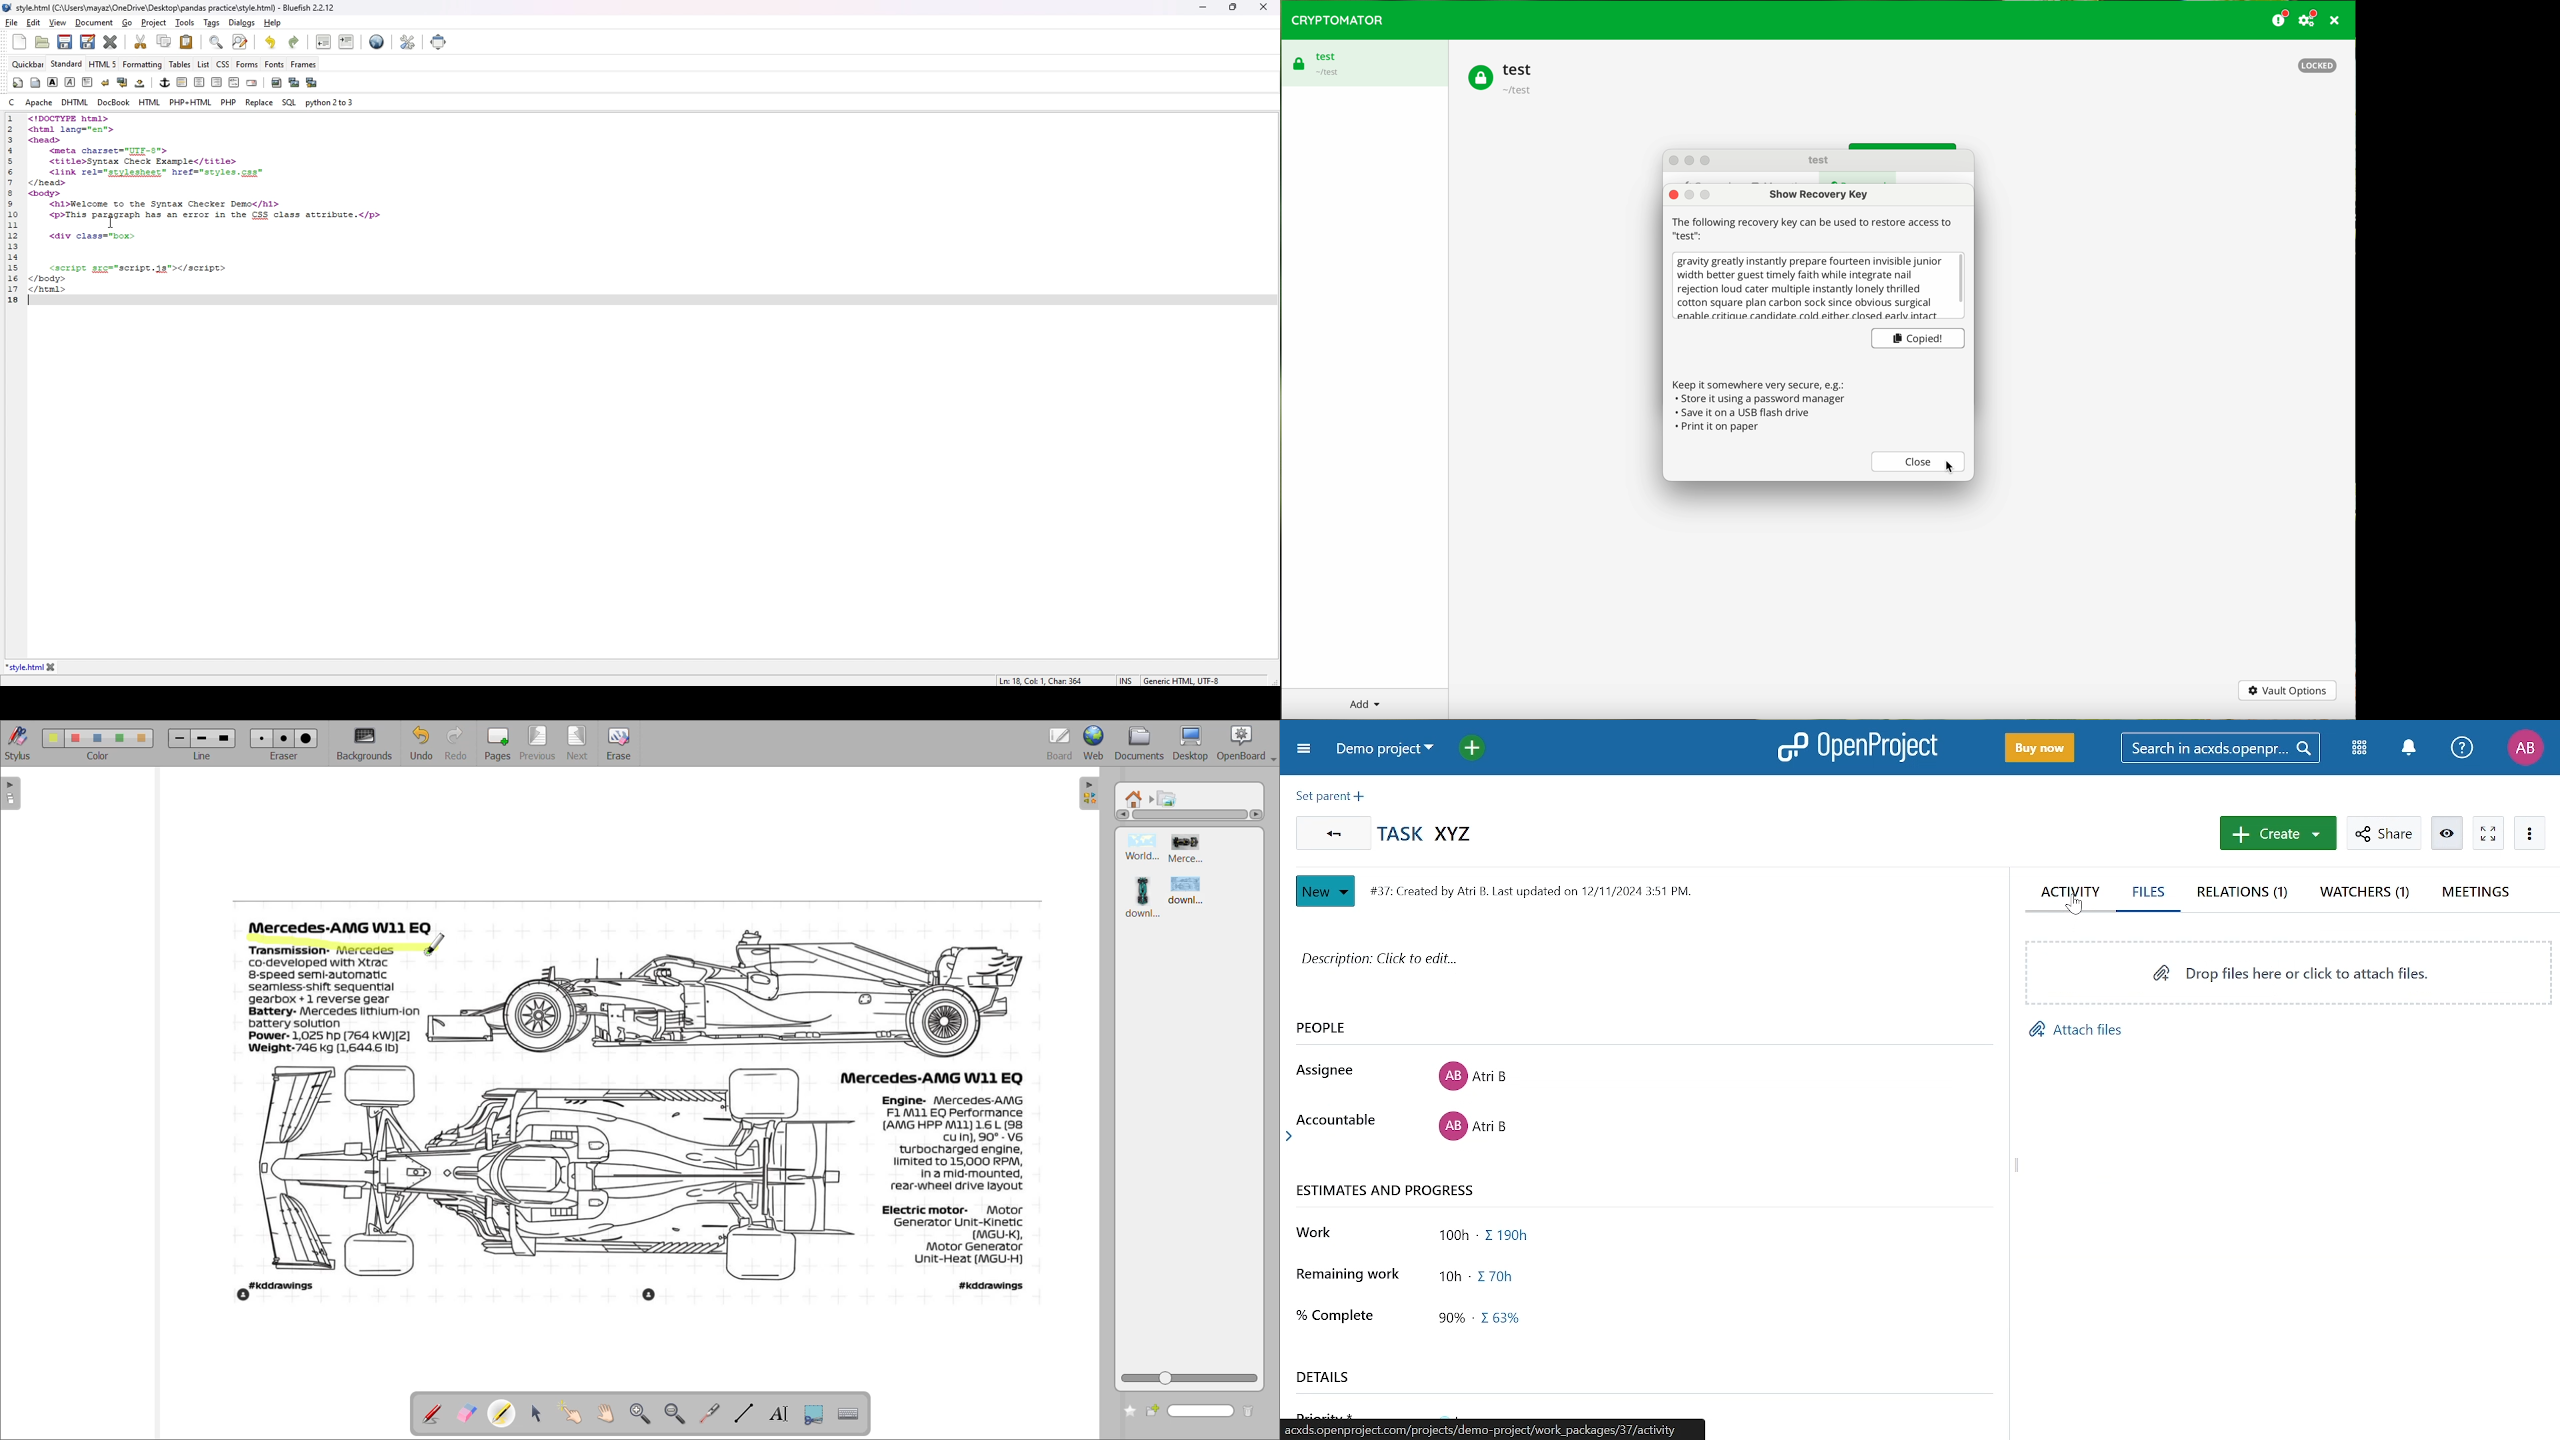 This screenshot has width=2576, height=1456. Describe the element at coordinates (141, 83) in the screenshot. I see `non breaking space` at that location.